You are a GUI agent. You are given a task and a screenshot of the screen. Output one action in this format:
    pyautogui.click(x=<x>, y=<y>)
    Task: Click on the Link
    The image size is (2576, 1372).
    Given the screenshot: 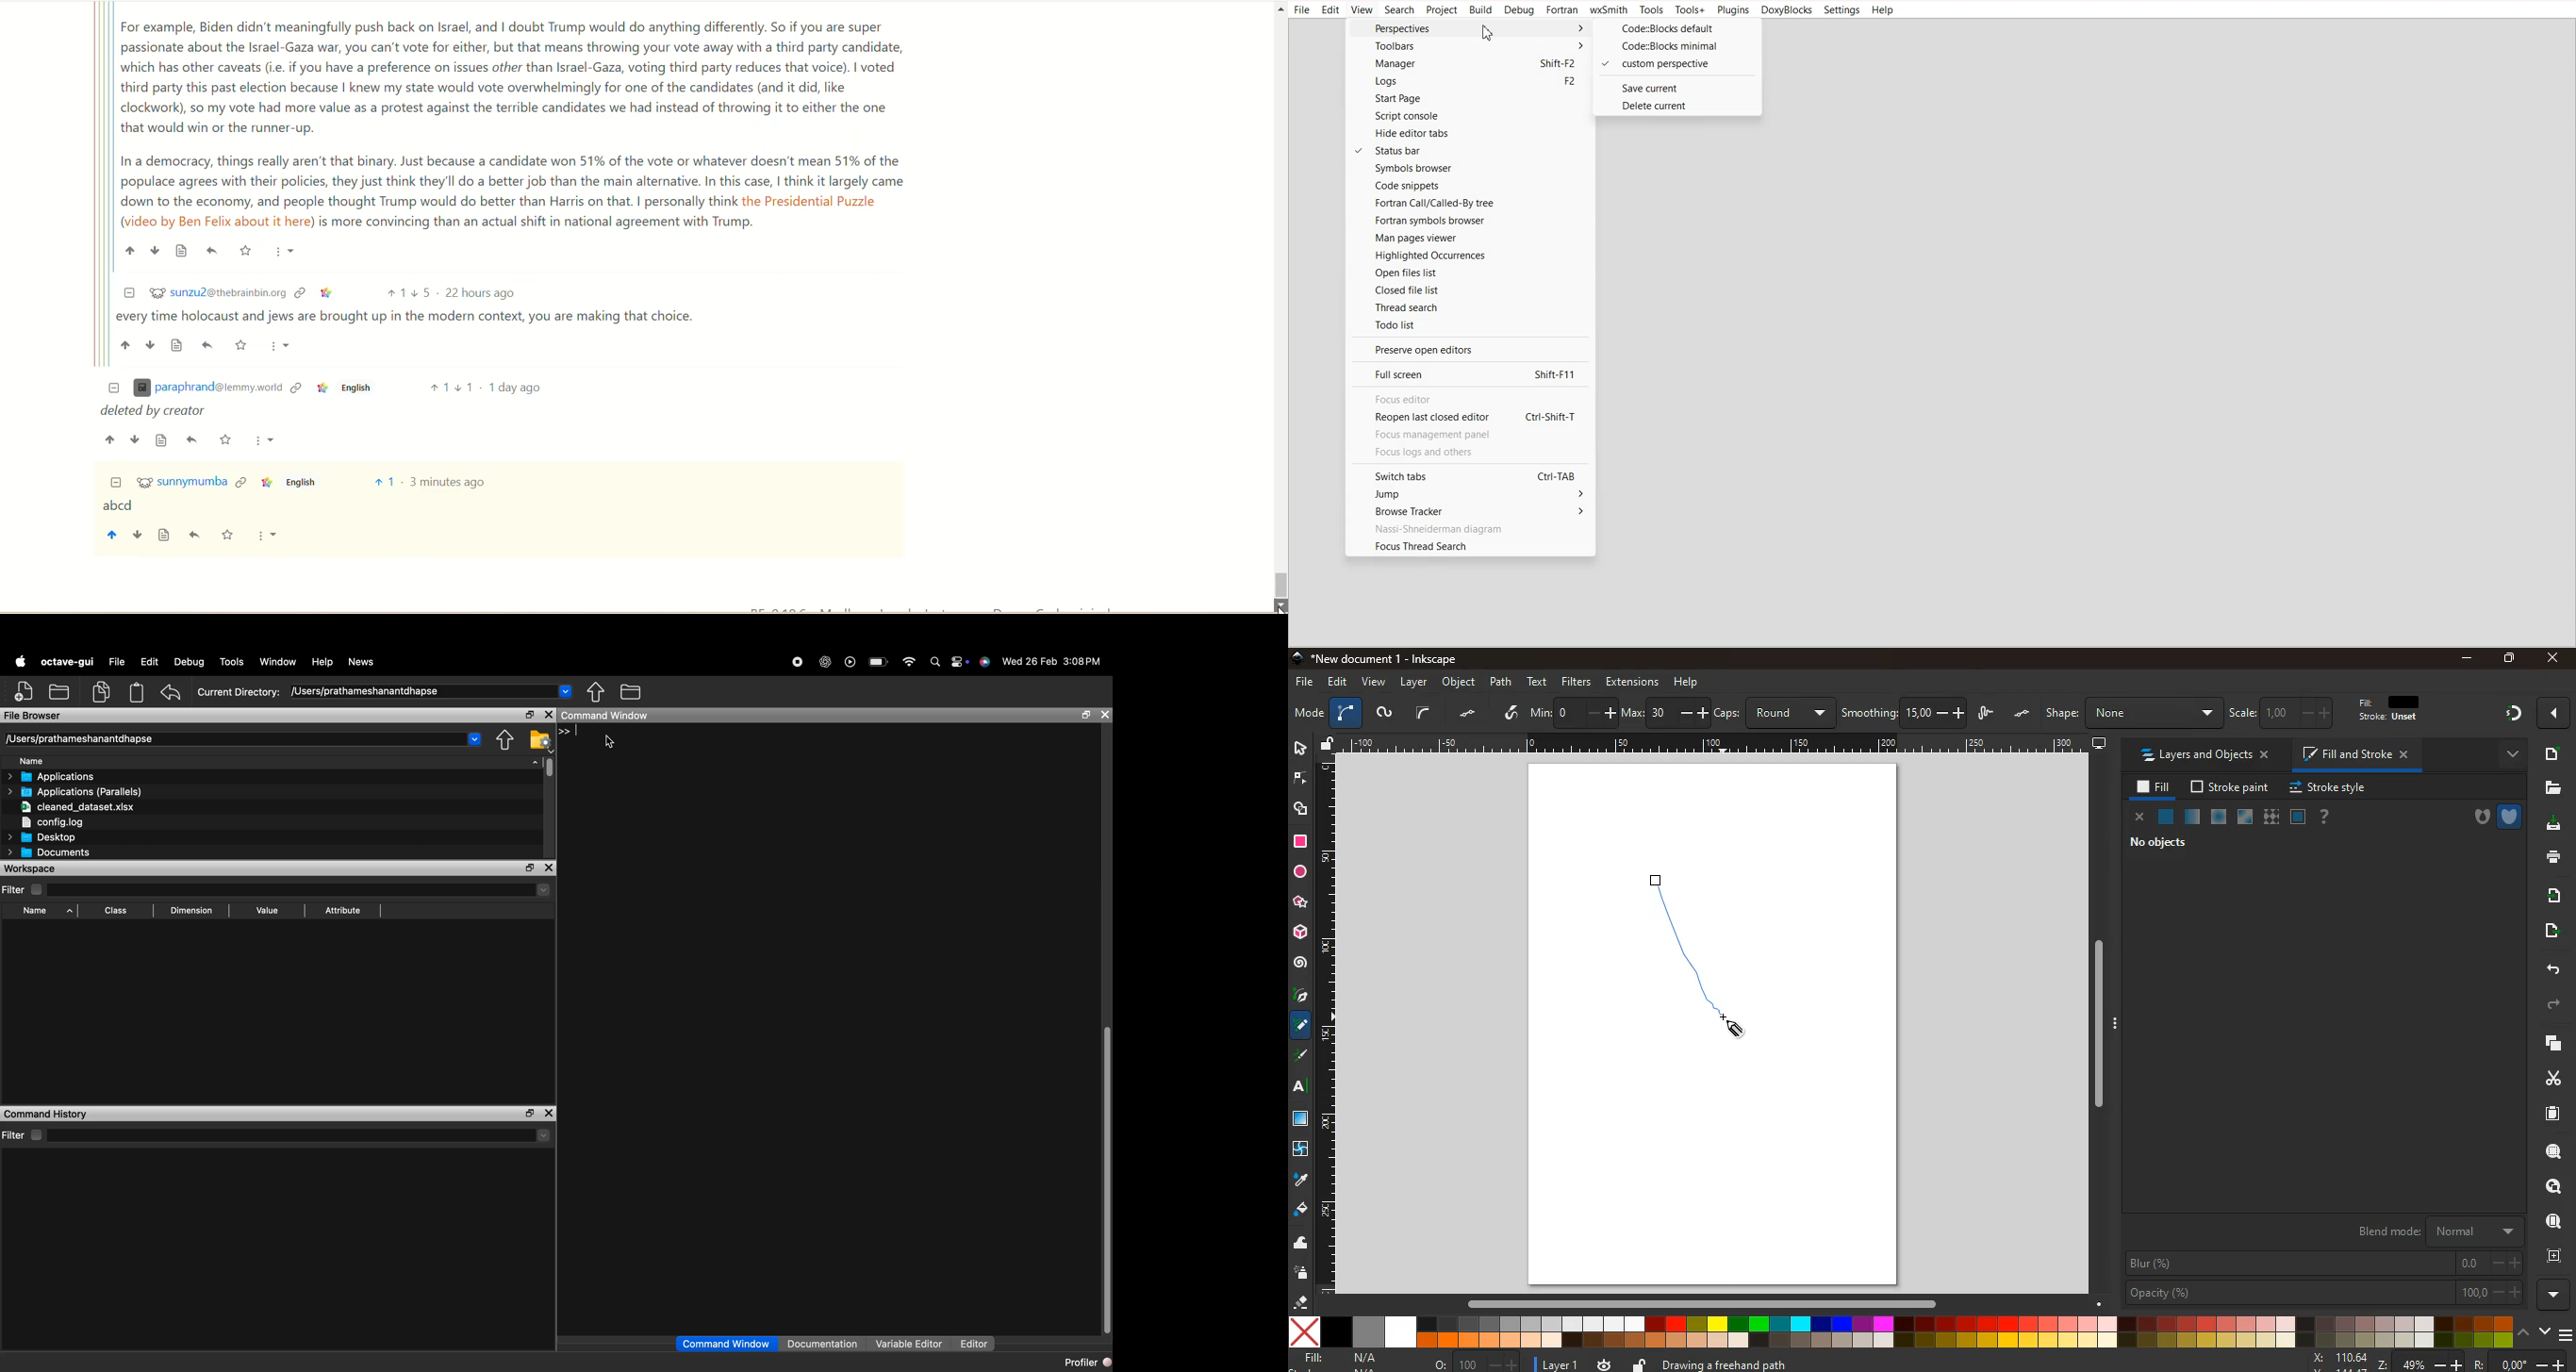 What is the action you would take?
    pyautogui.click(x=267, y=484)
    